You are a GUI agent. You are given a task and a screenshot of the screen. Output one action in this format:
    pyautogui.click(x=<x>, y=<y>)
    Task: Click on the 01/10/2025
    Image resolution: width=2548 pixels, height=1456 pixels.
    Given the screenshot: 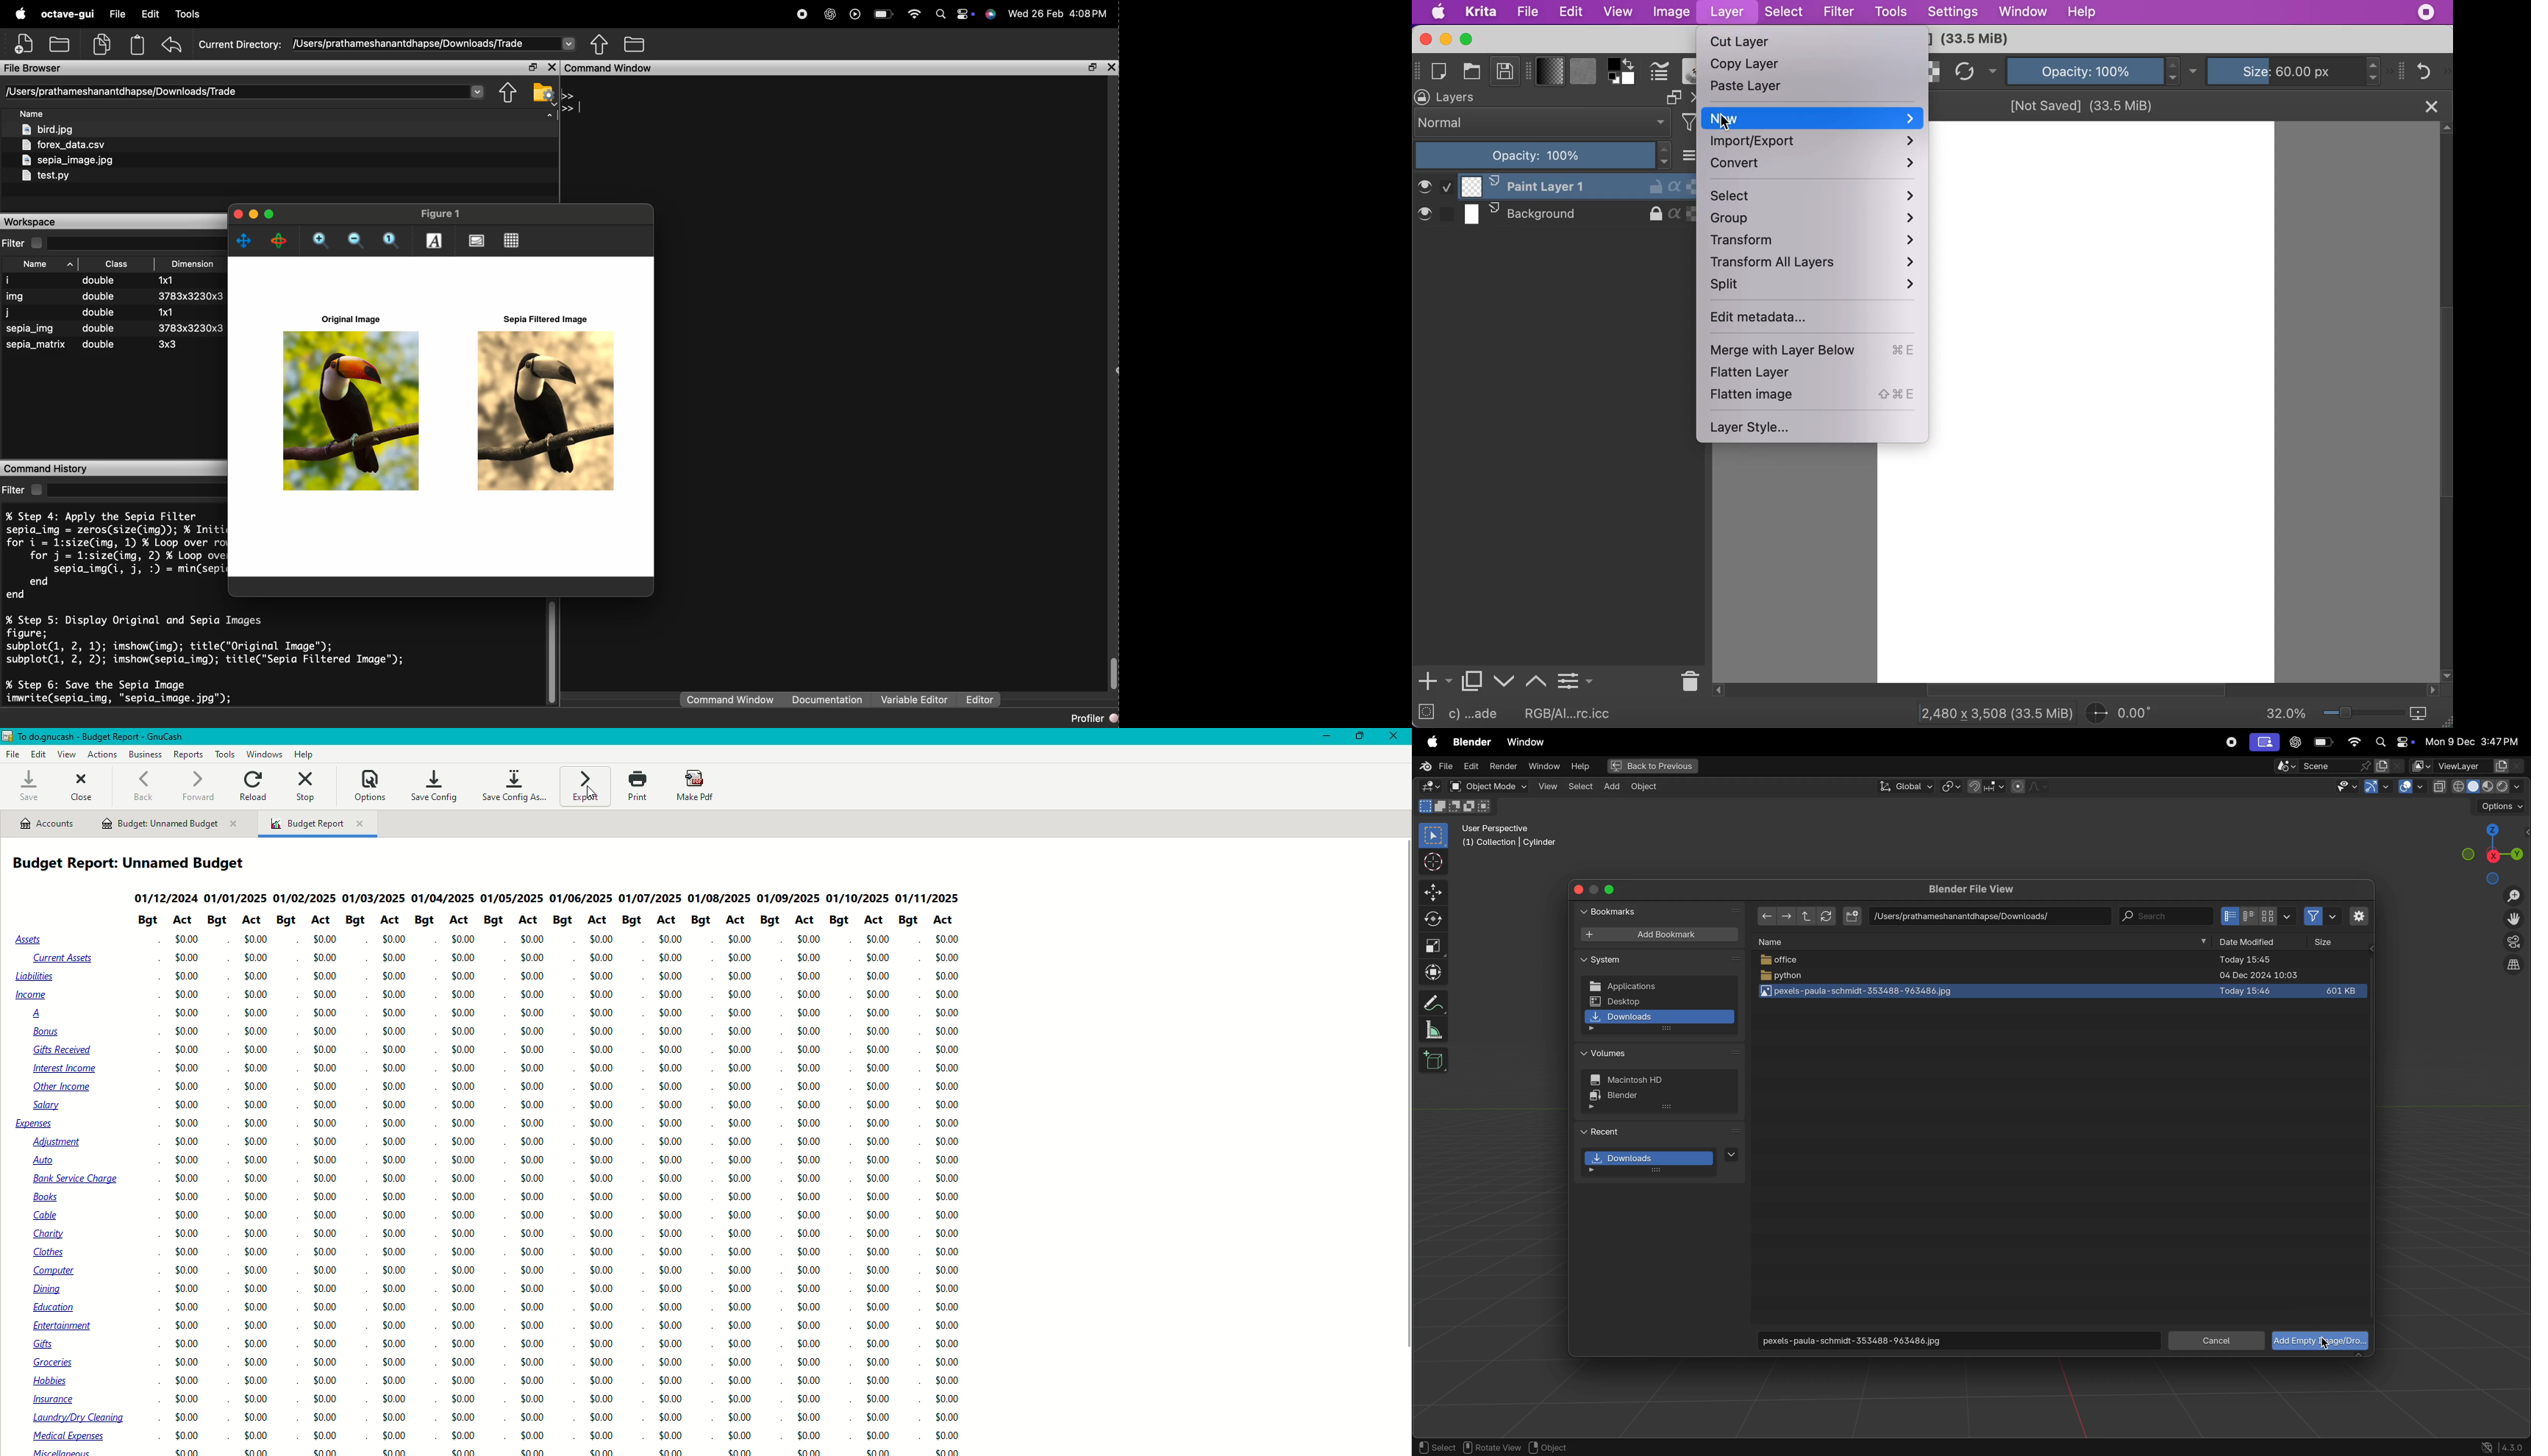 What is the action you would take?
    pyautogui.click(x=856, y=898)
    